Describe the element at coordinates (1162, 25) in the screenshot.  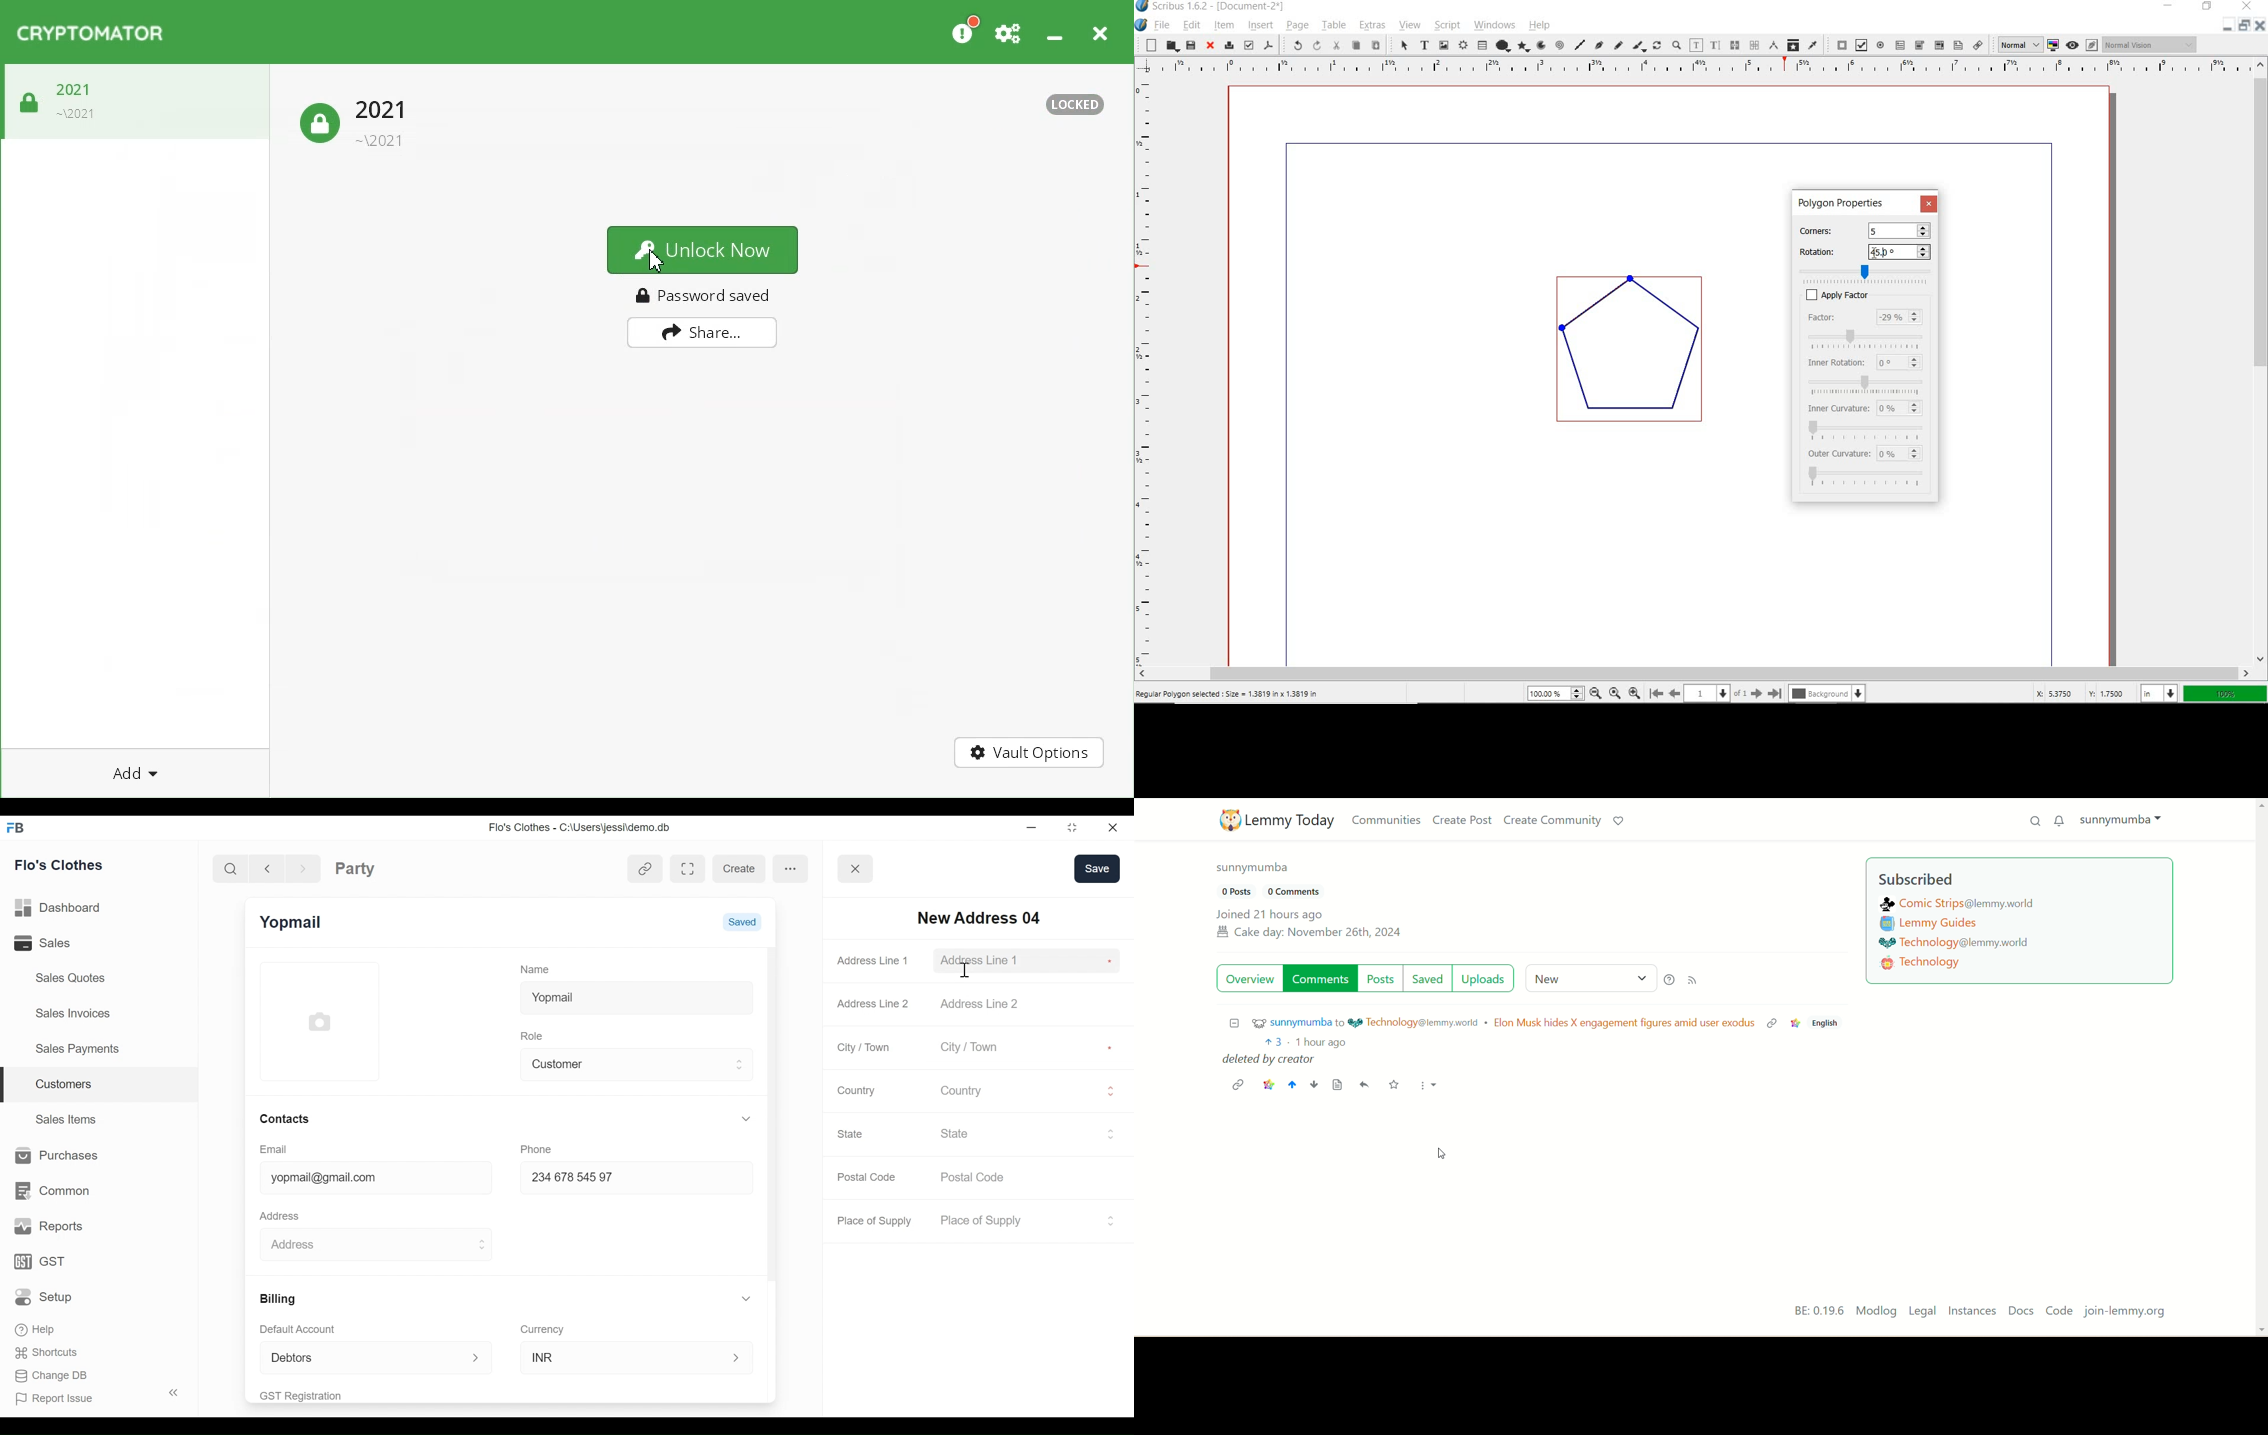
I see `file` at that location.